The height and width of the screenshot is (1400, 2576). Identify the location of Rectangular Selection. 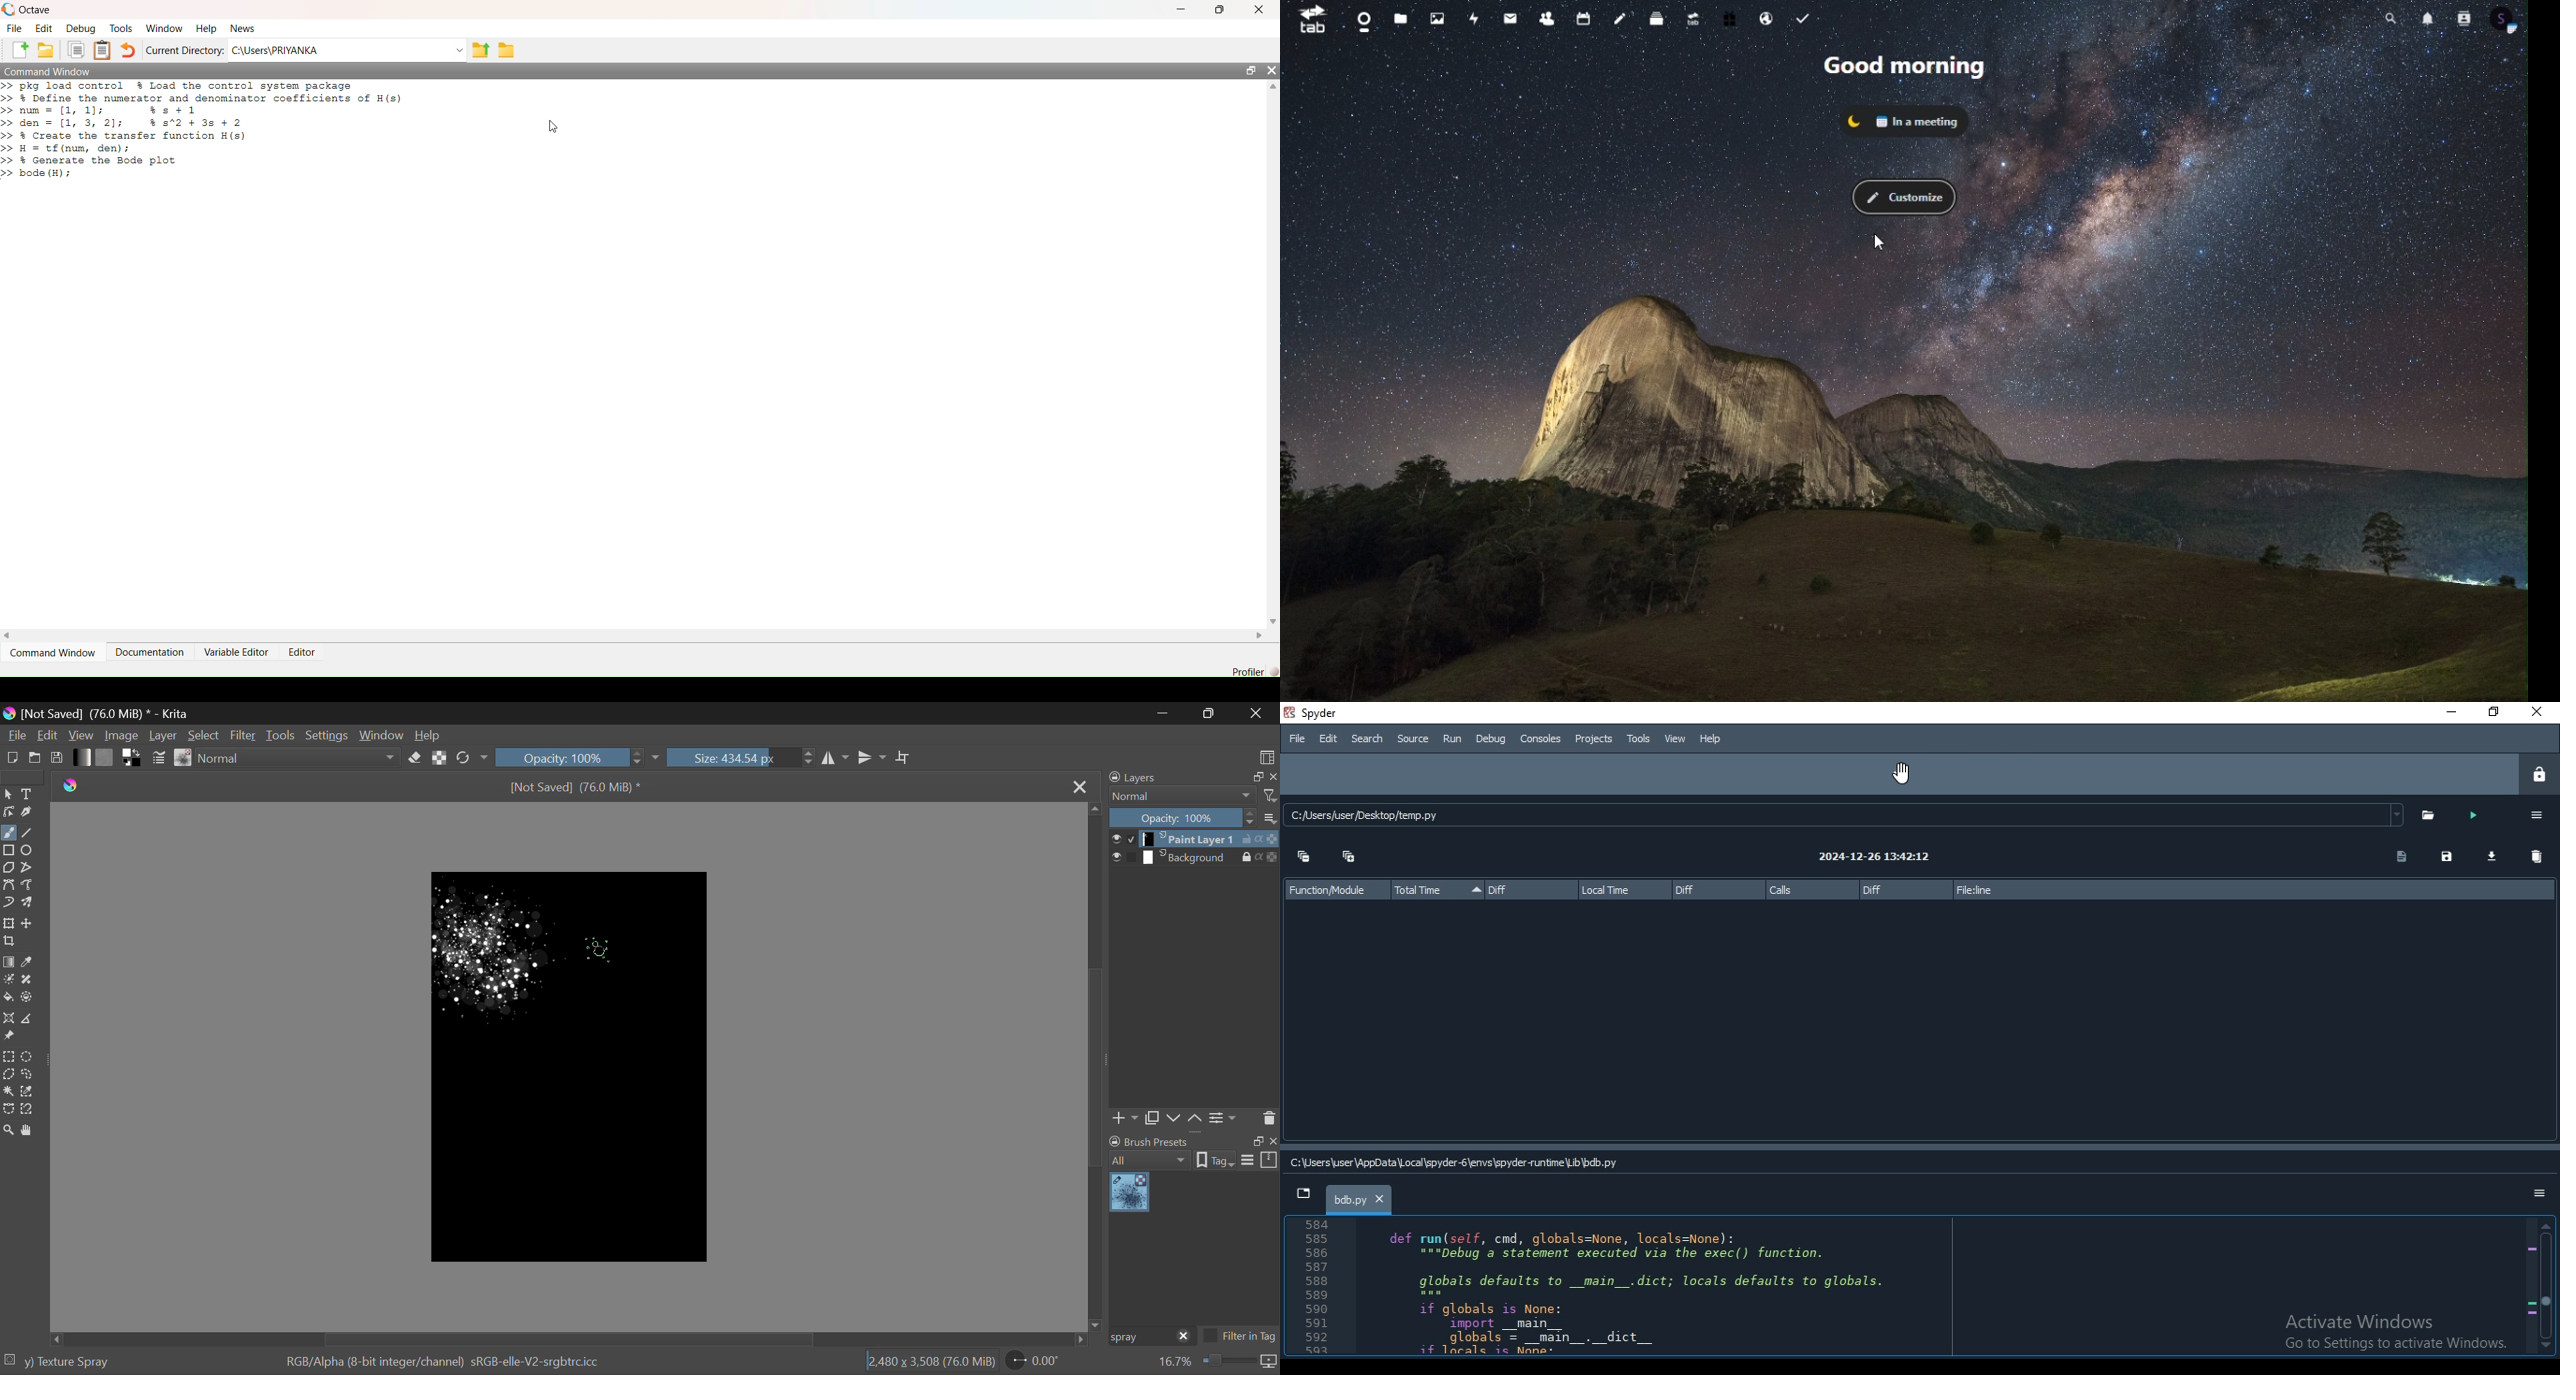
(9, 1057).